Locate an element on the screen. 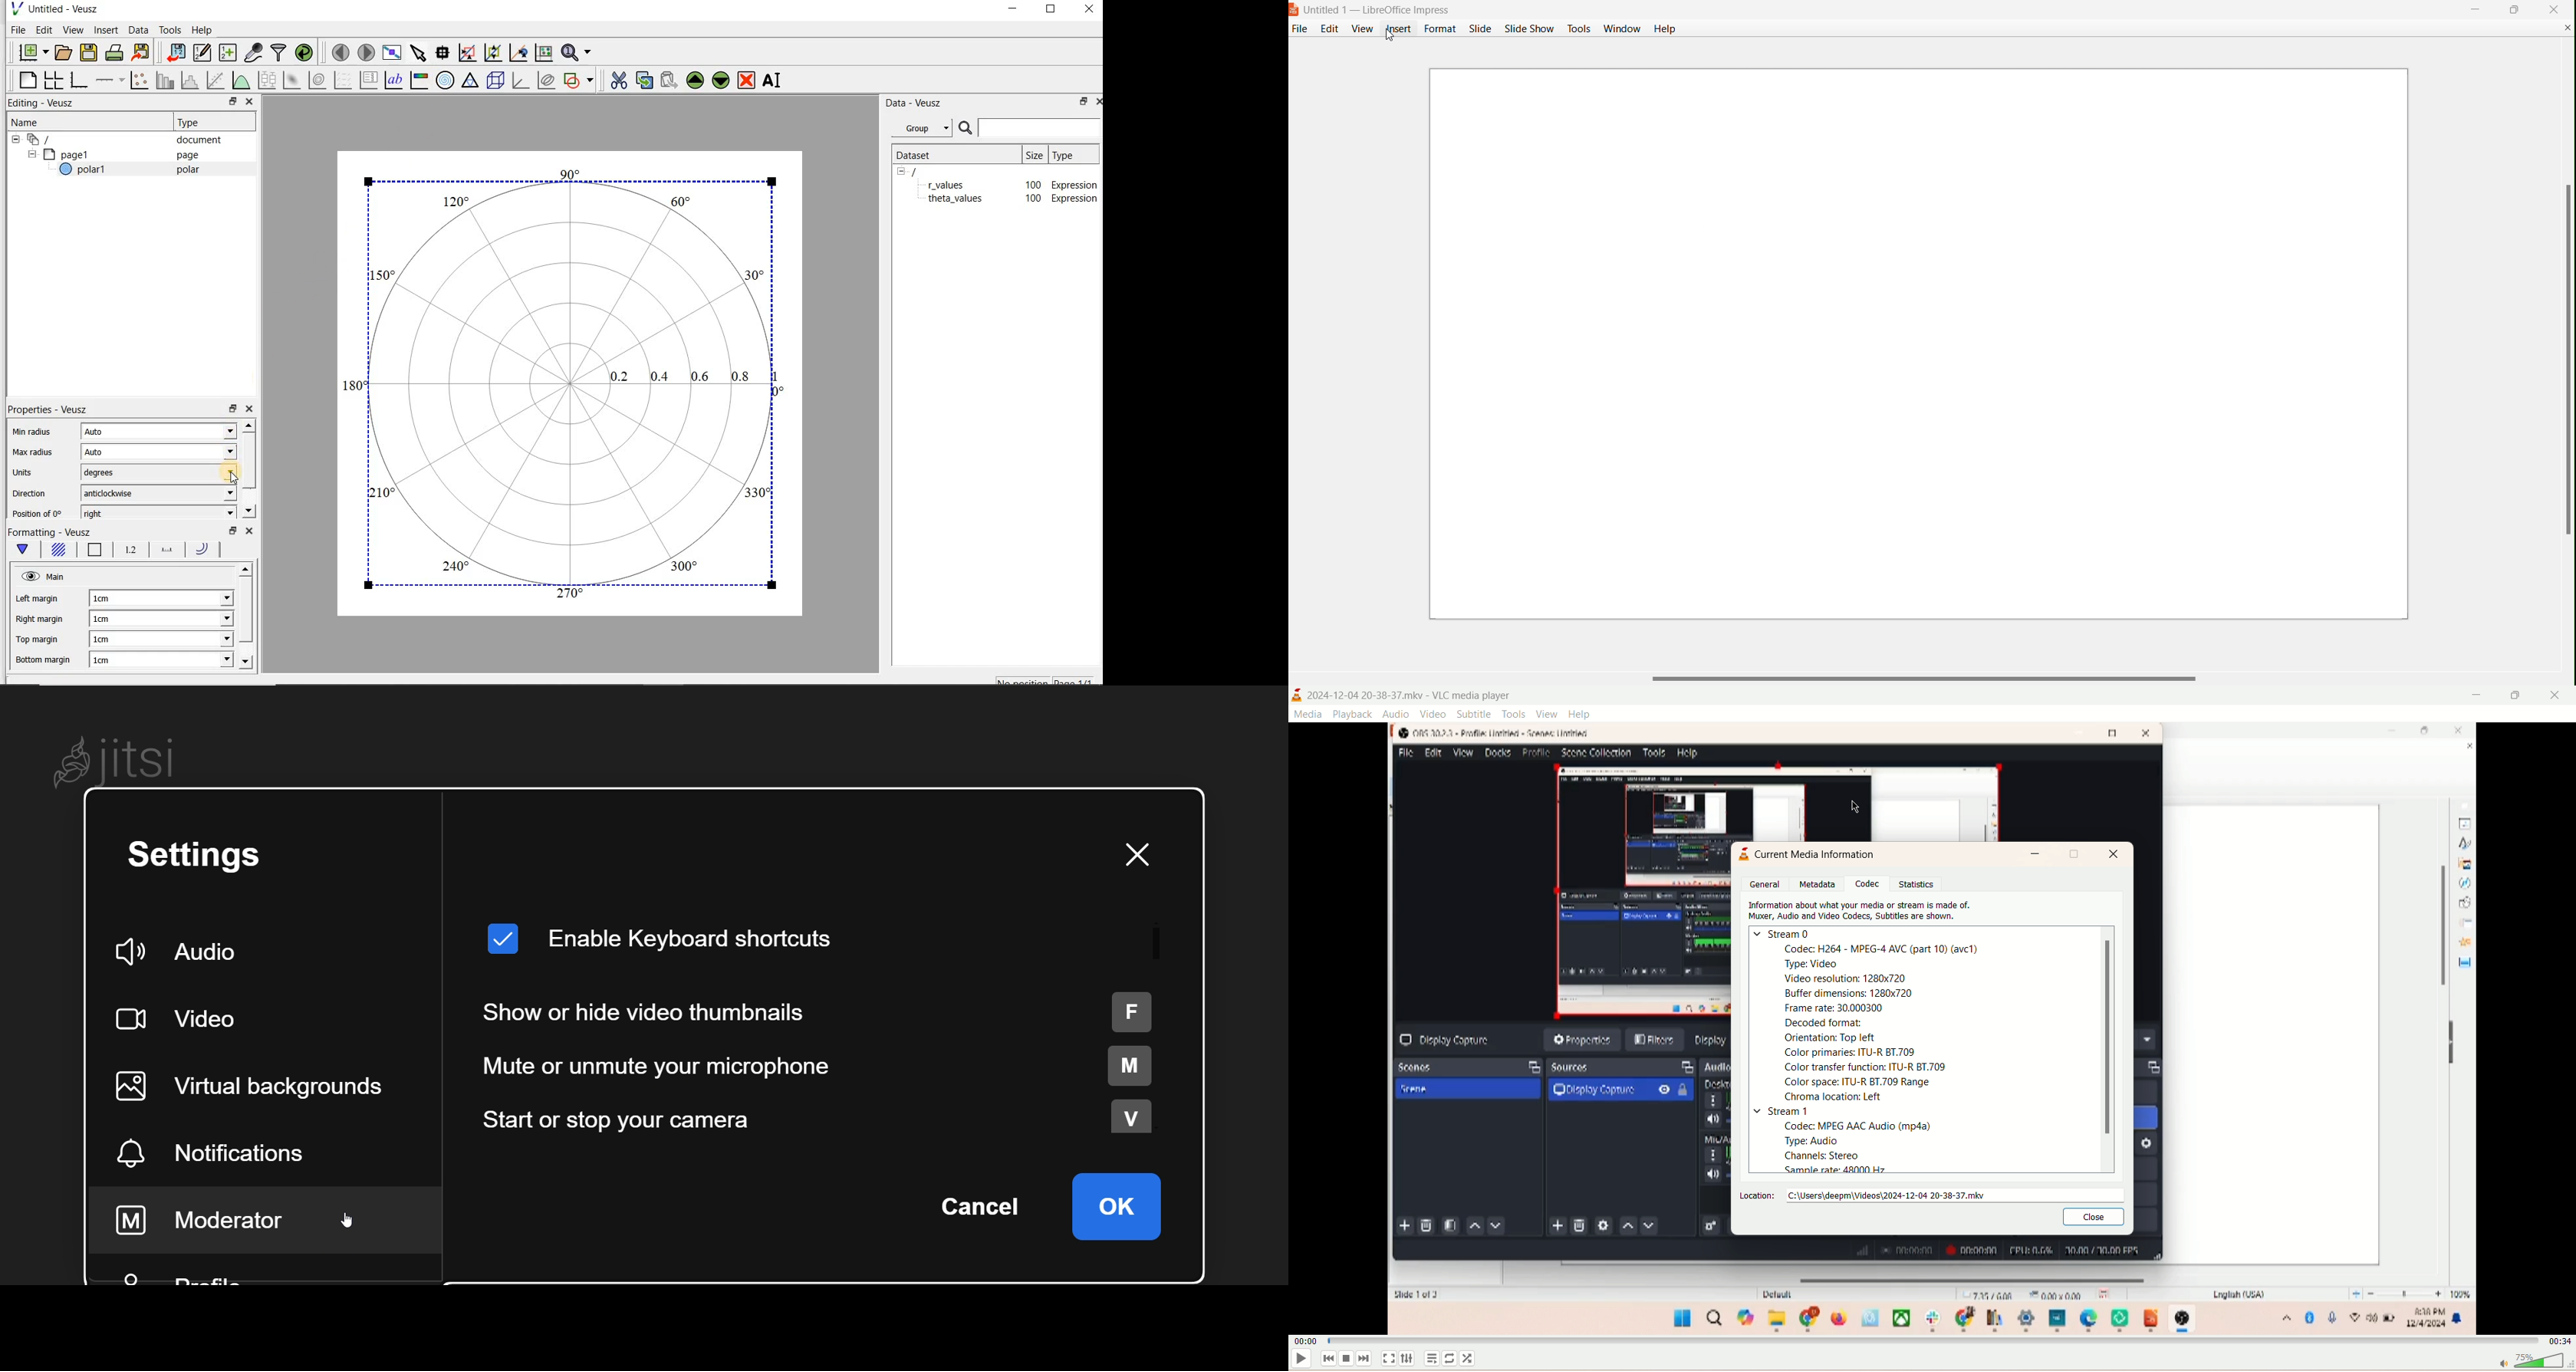  stream 0 is located at coordinates (1784, 935).